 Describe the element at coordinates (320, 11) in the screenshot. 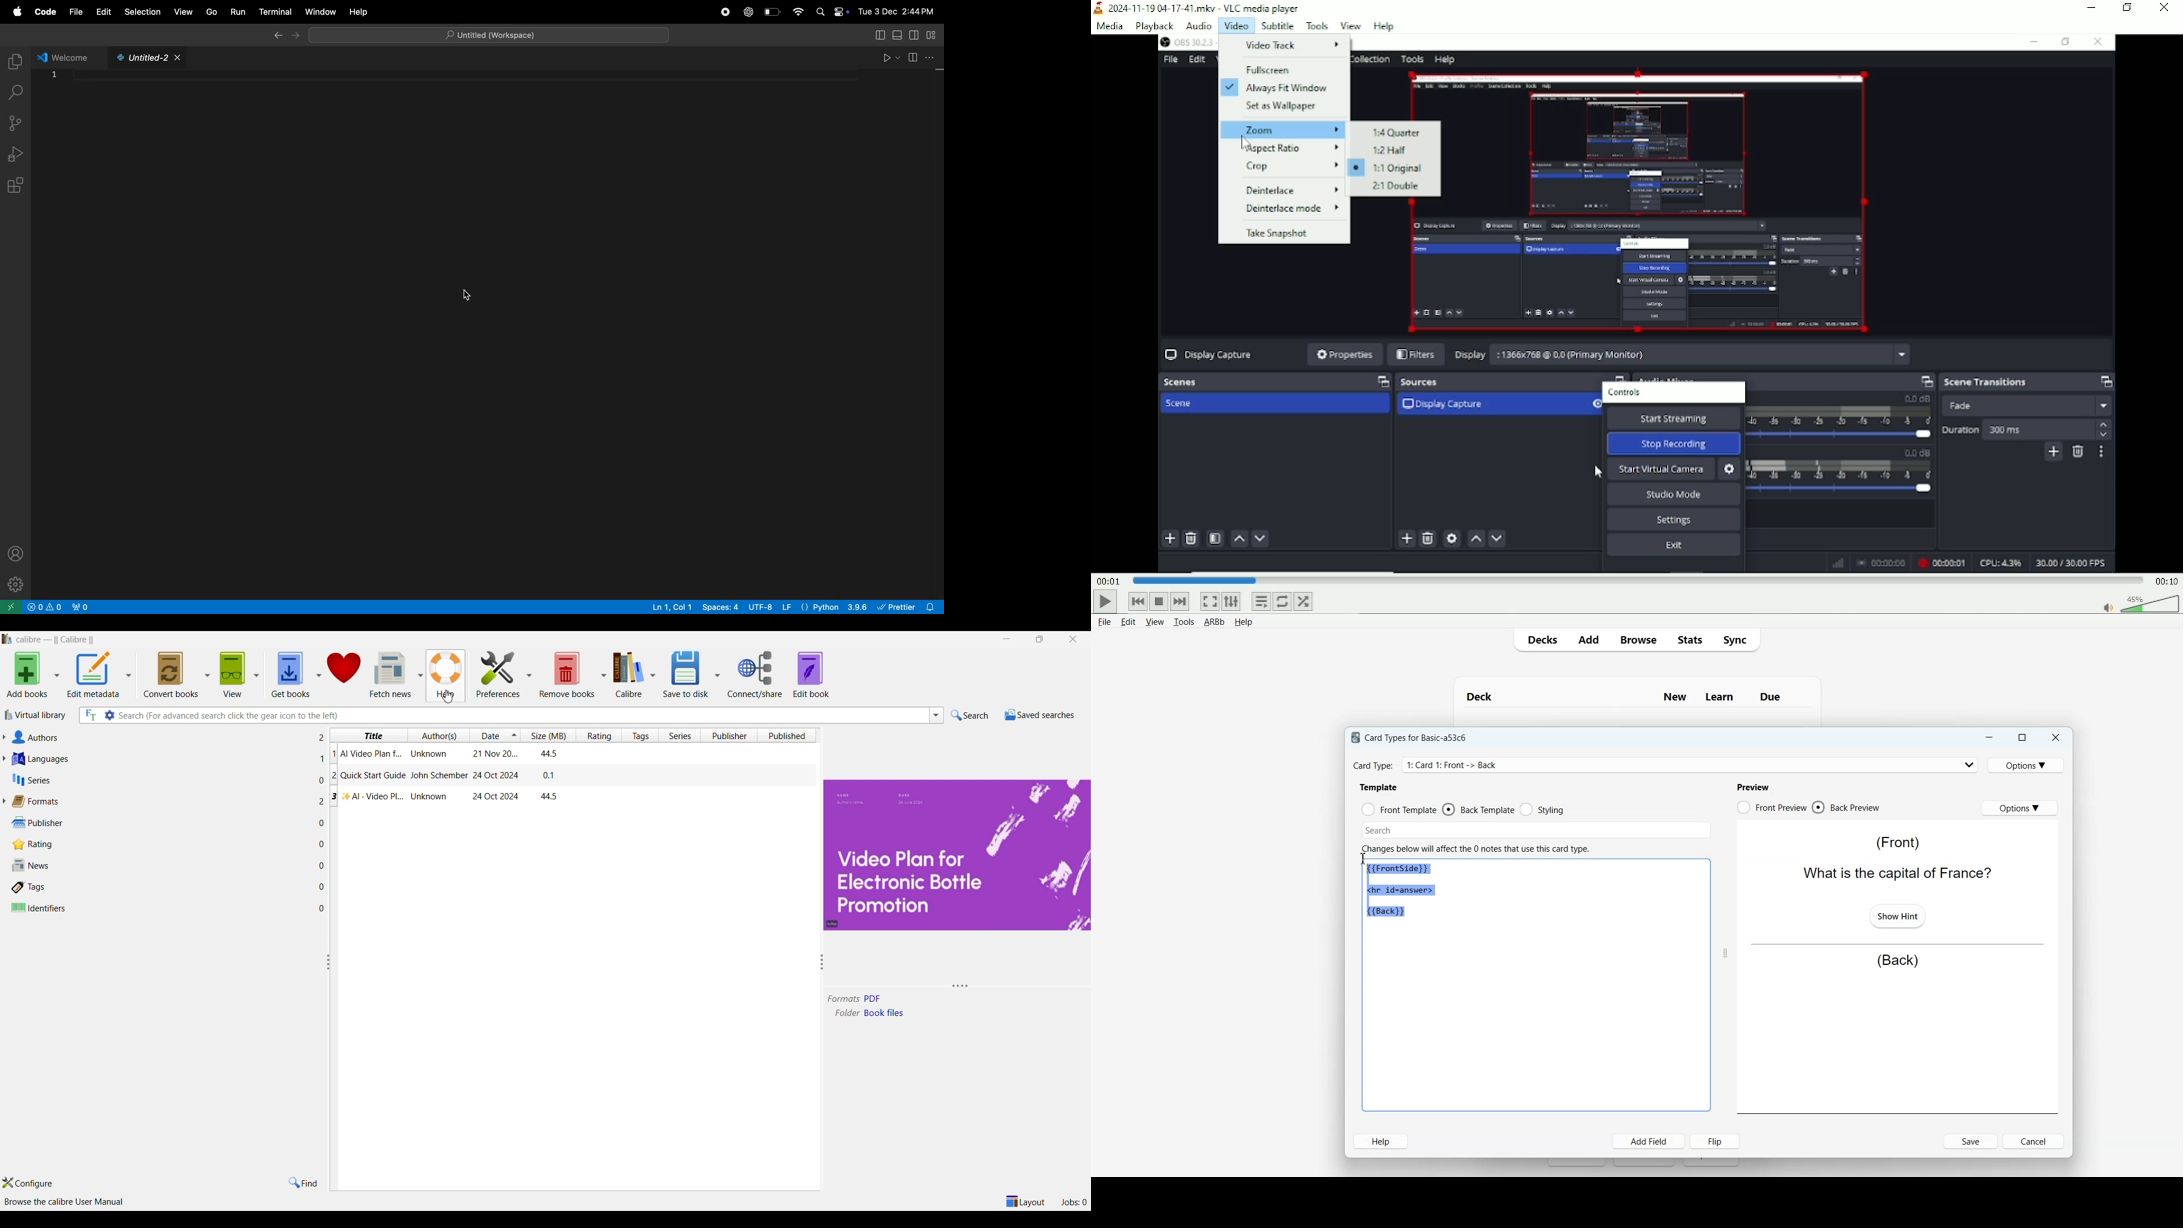

I see `window` at that location.